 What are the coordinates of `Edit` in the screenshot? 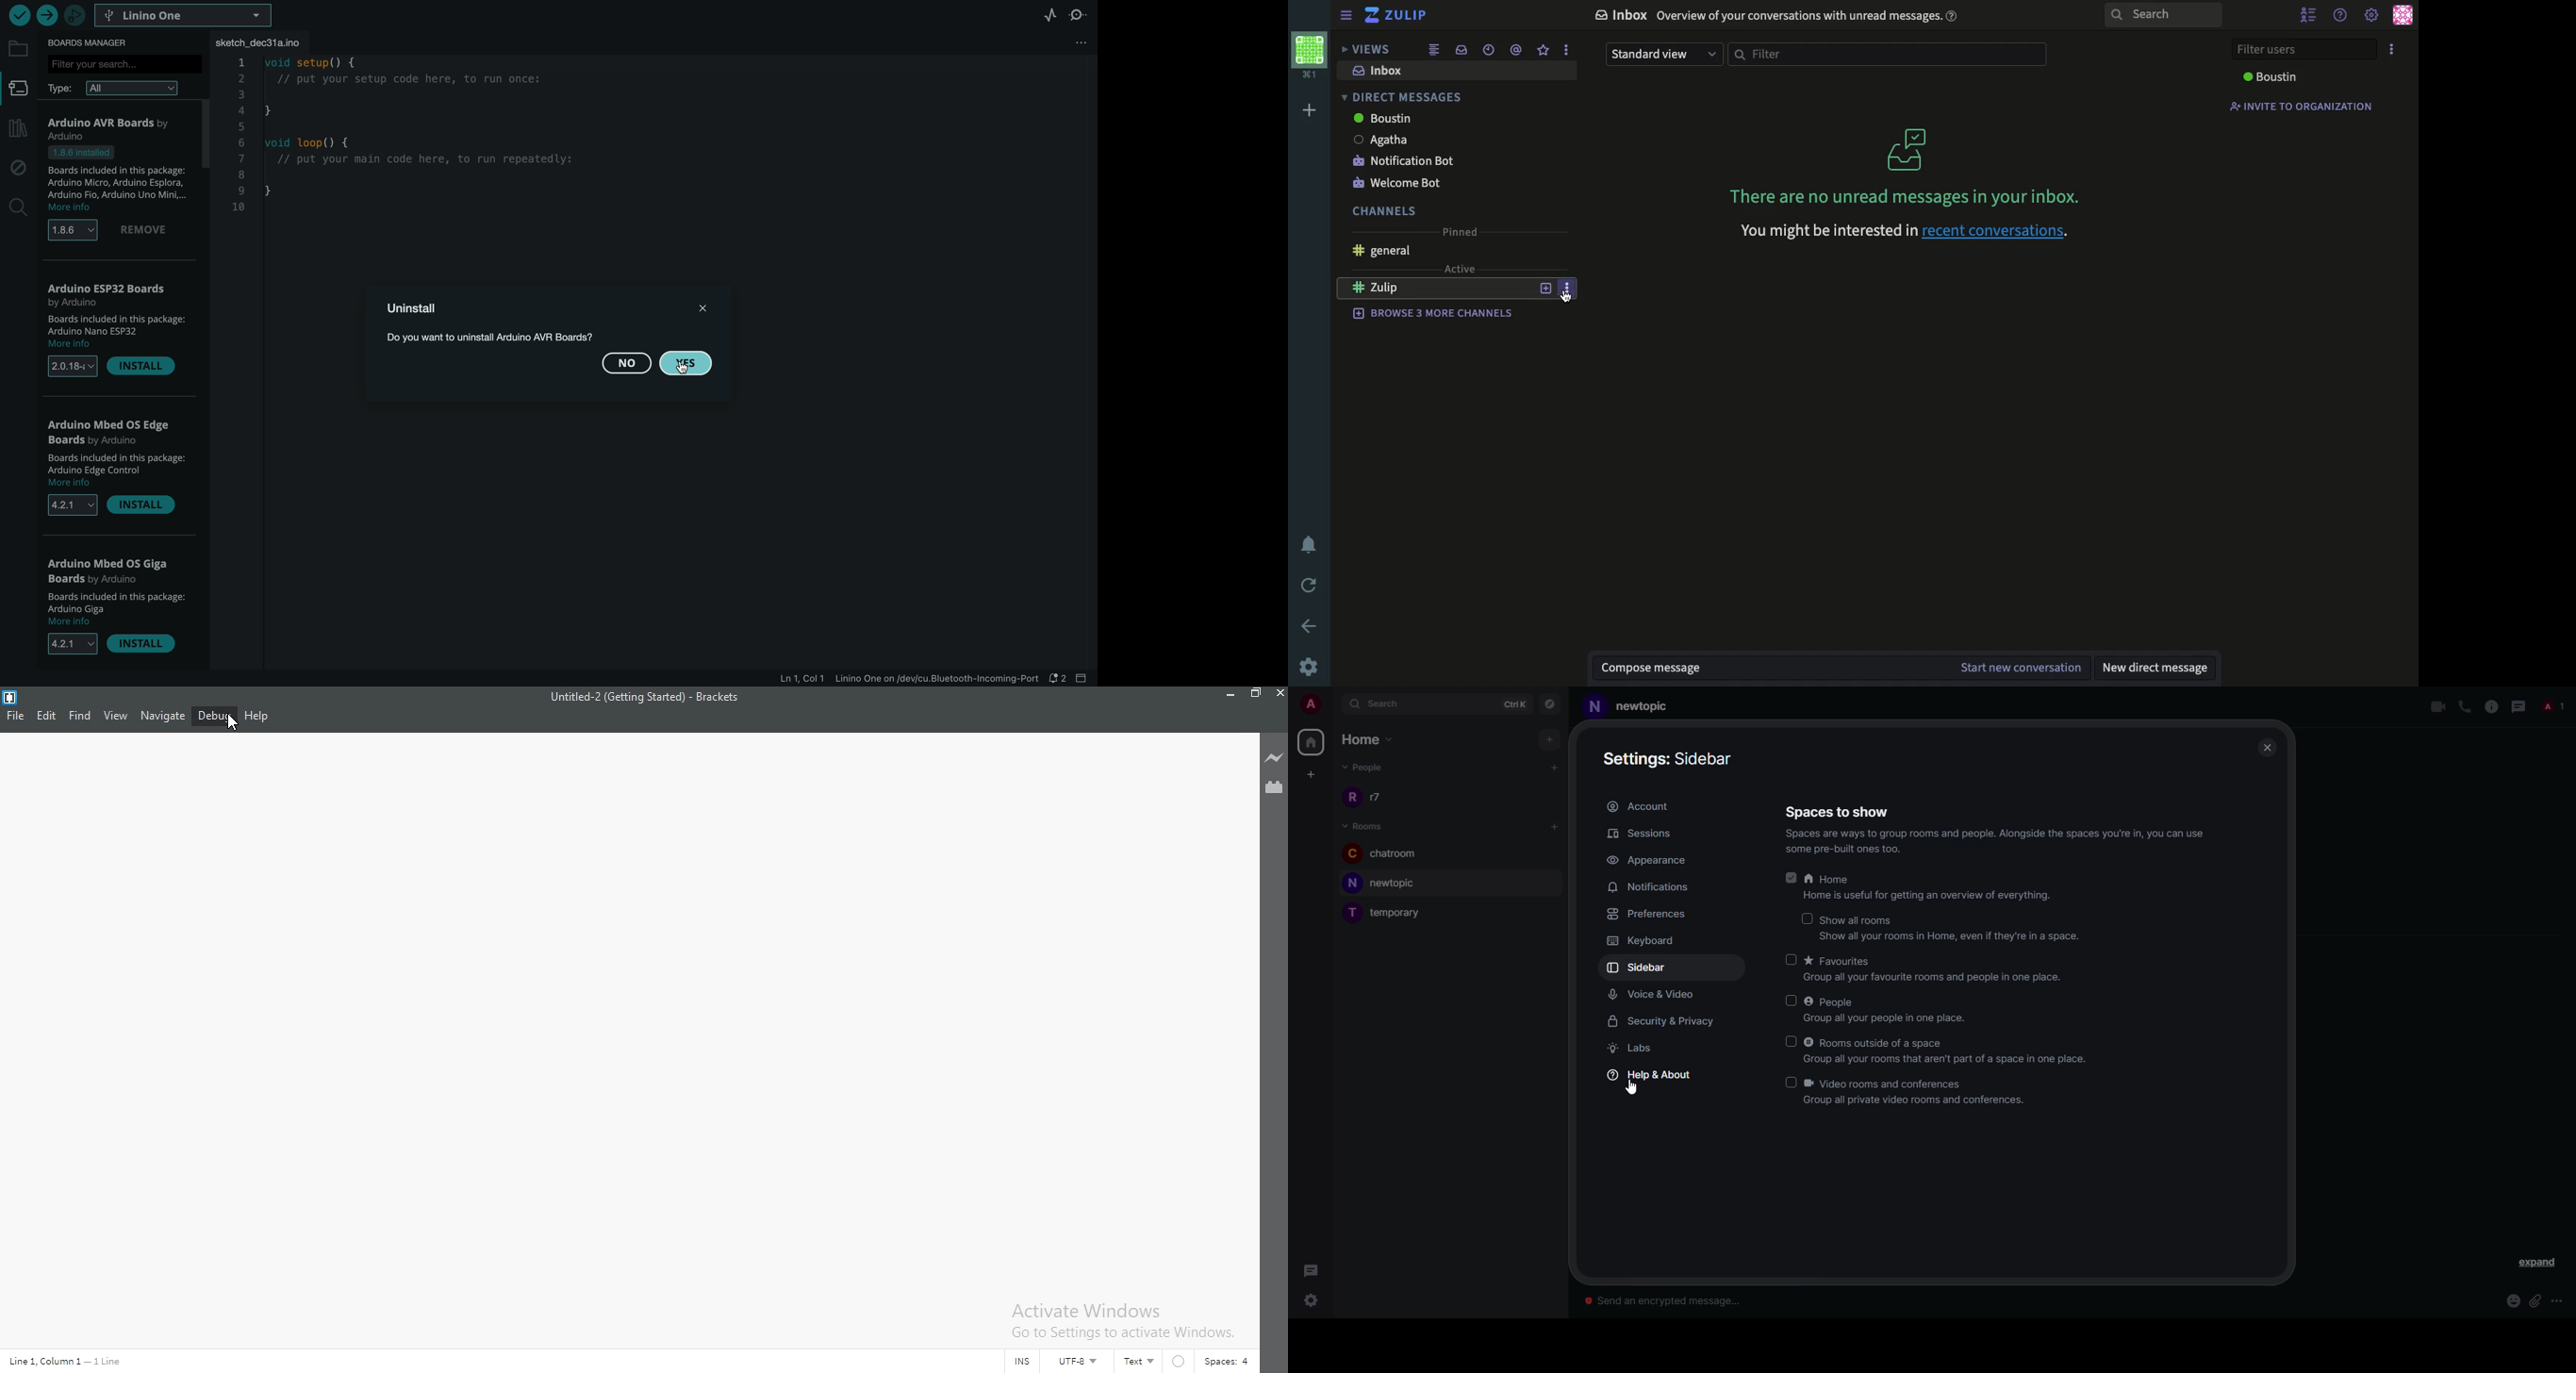 It's located at (46, 716).